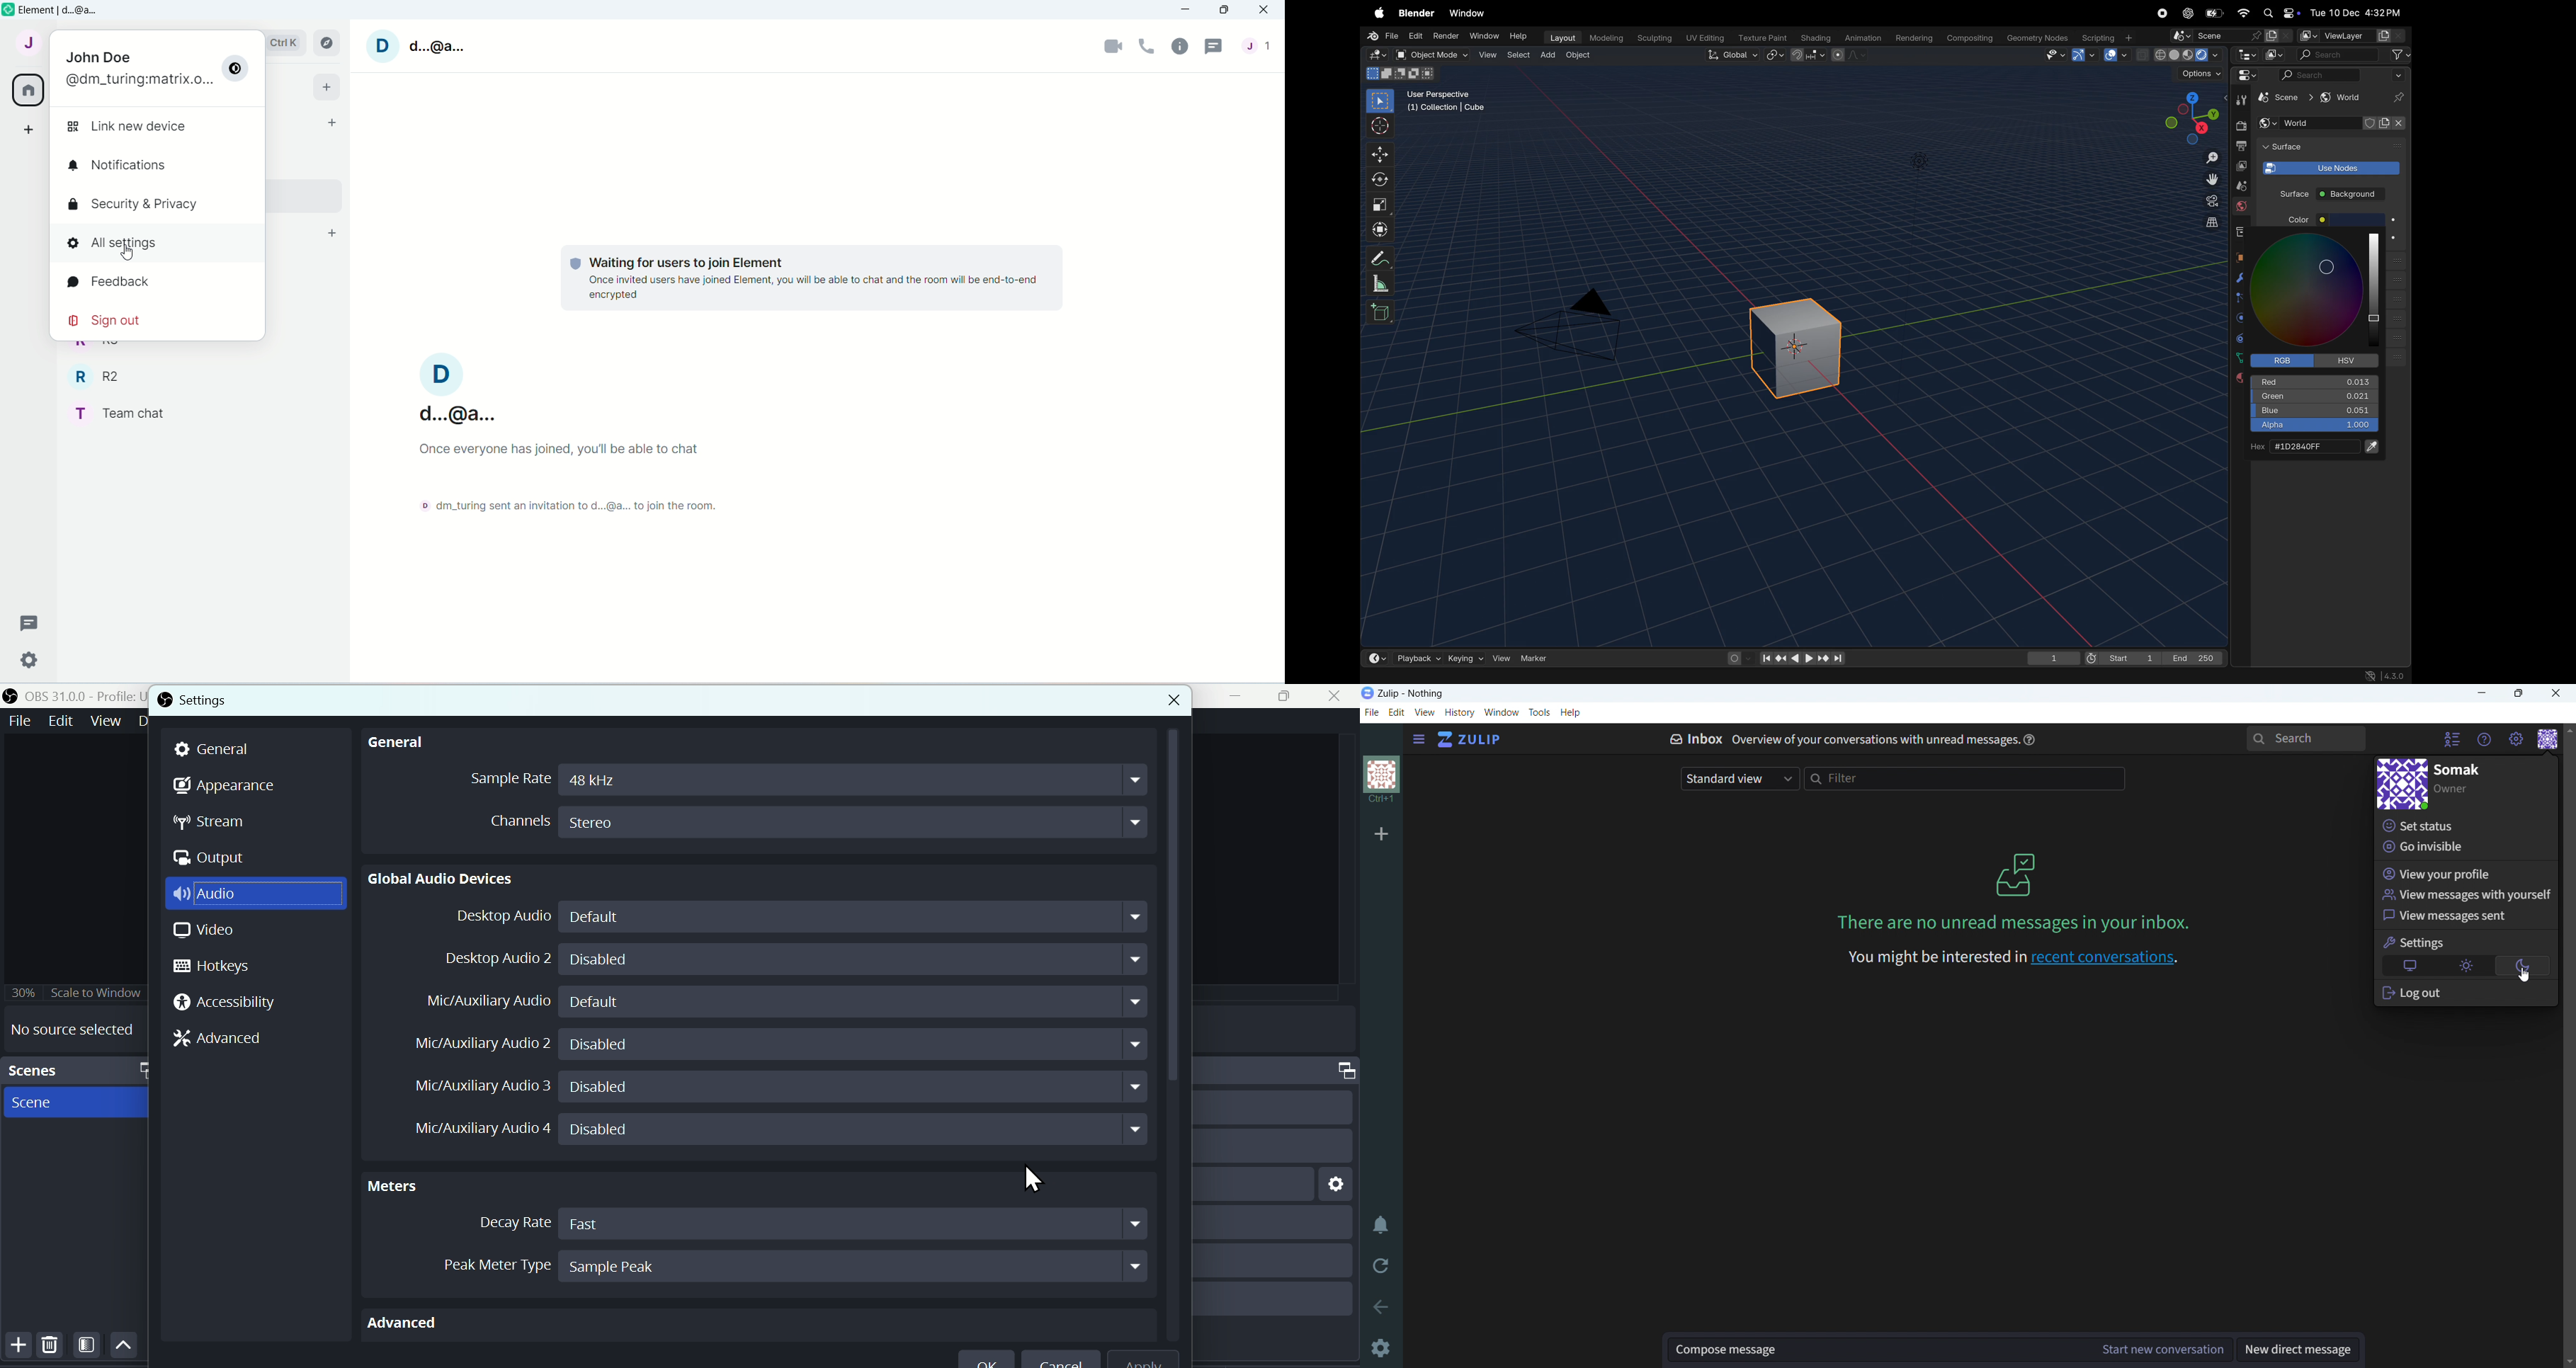  What do you see at coordinates (1239, 696) in the screenshot?
I see `minimise` at bounding box center [1239, 696].